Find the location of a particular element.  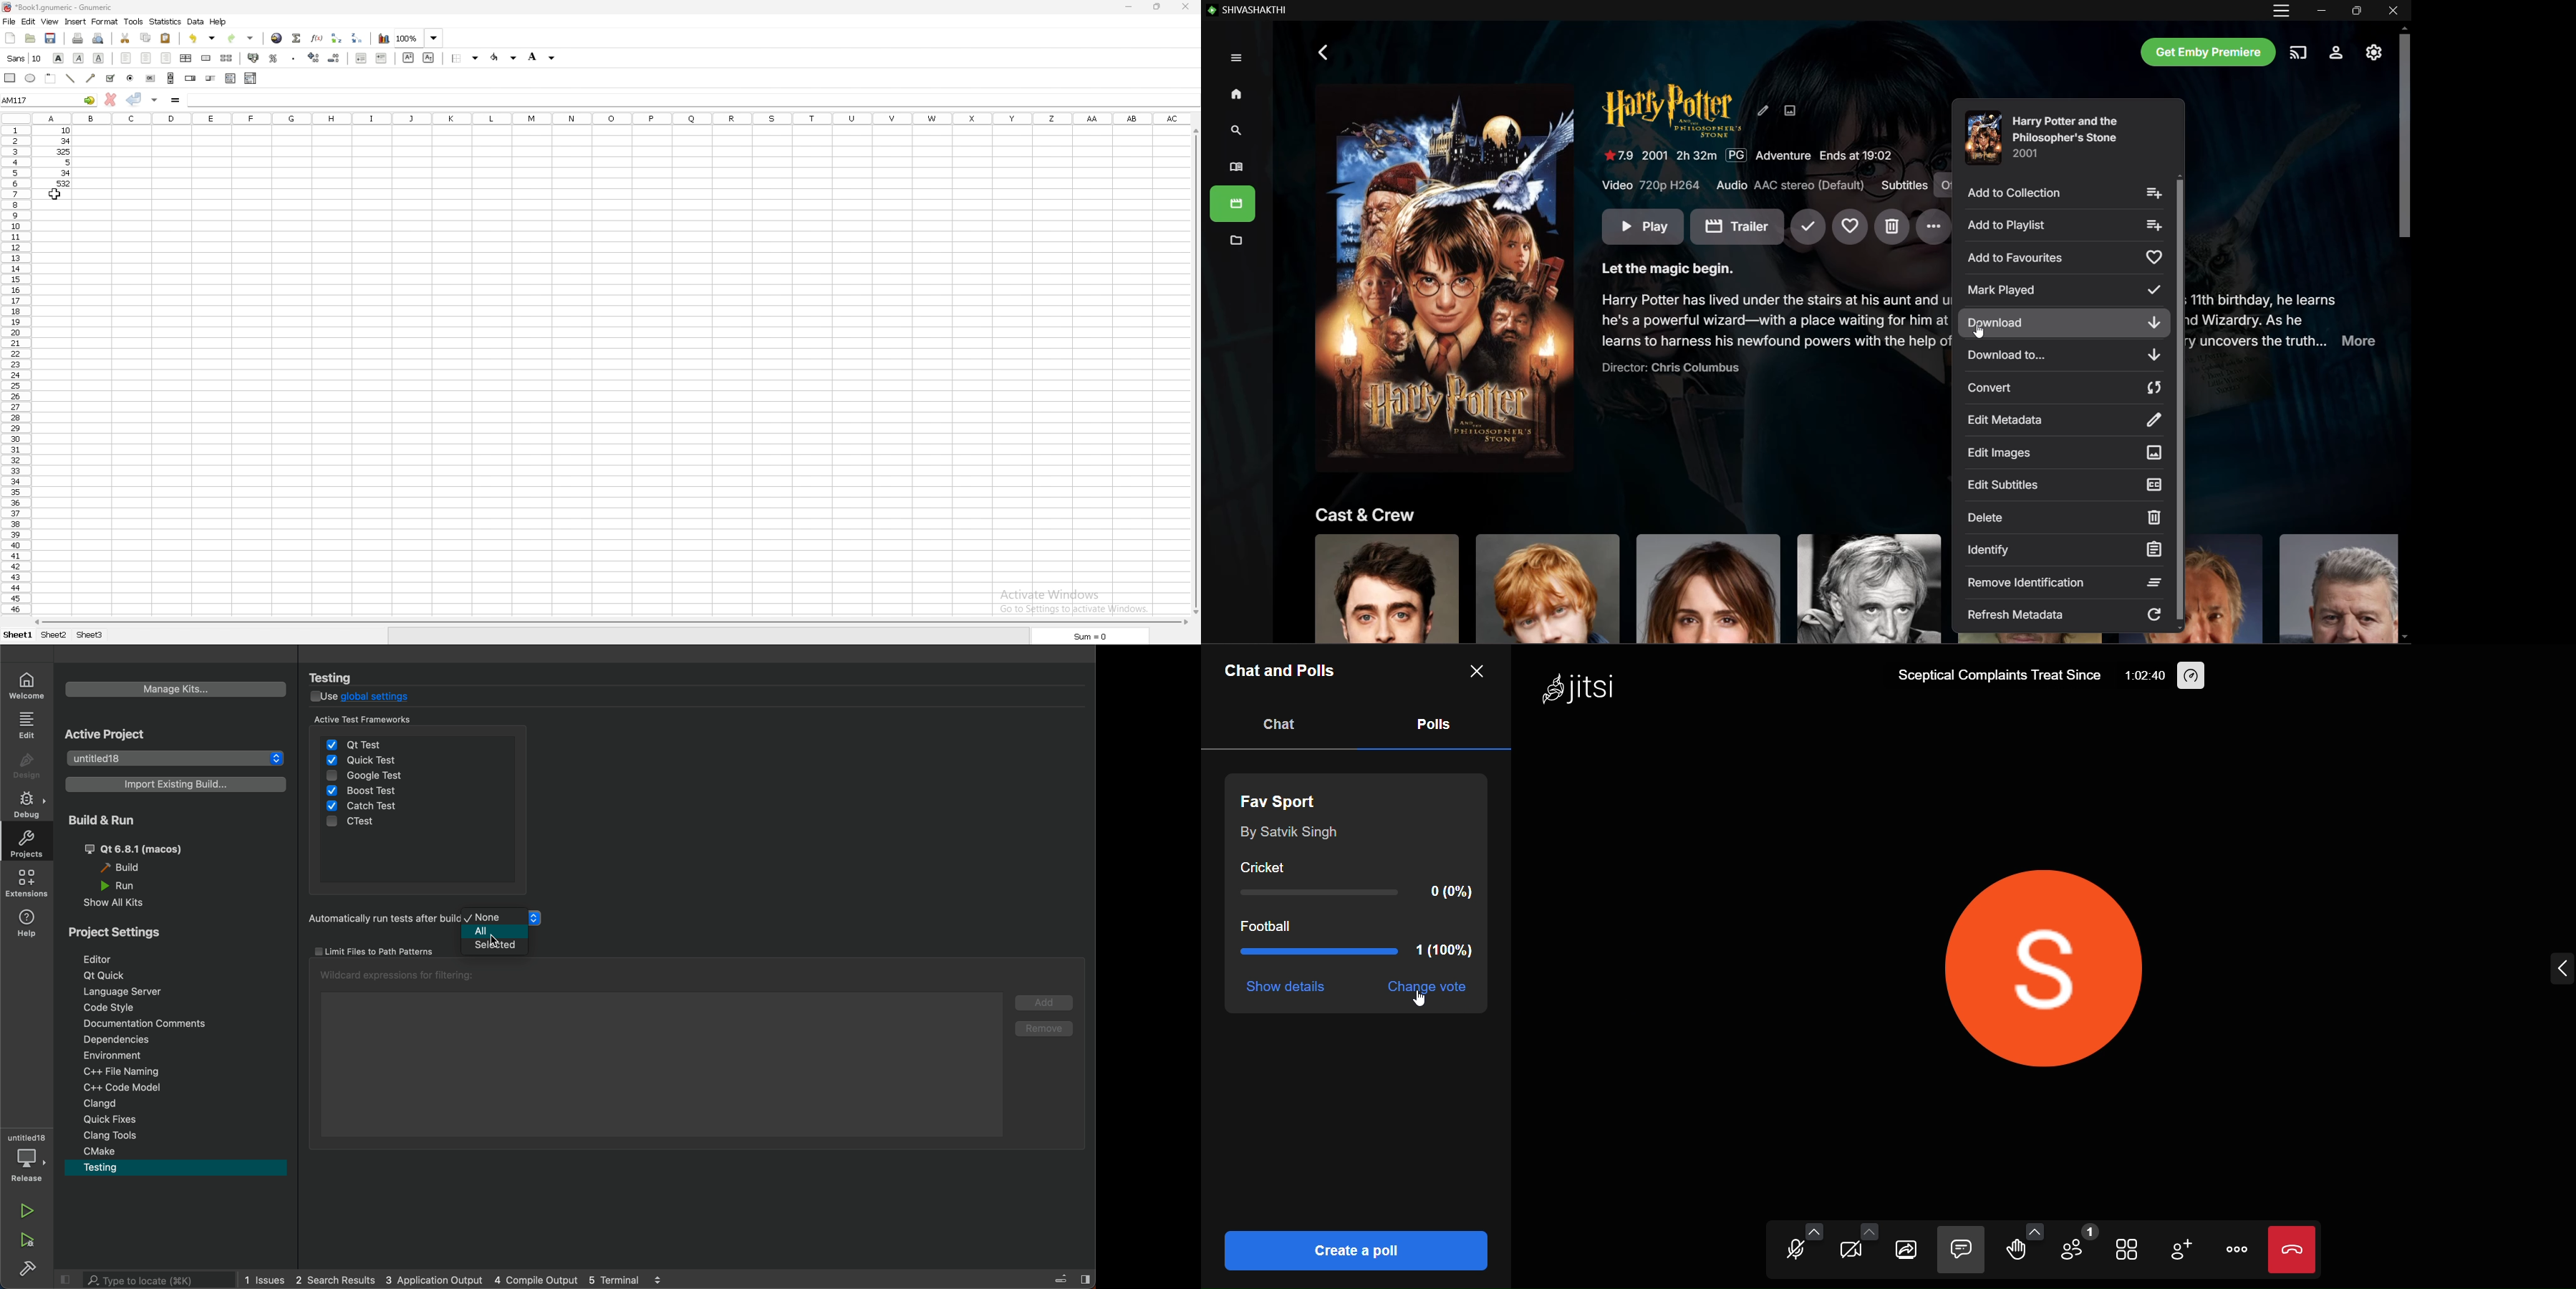

rectangle is located at coordinates (11, 77).